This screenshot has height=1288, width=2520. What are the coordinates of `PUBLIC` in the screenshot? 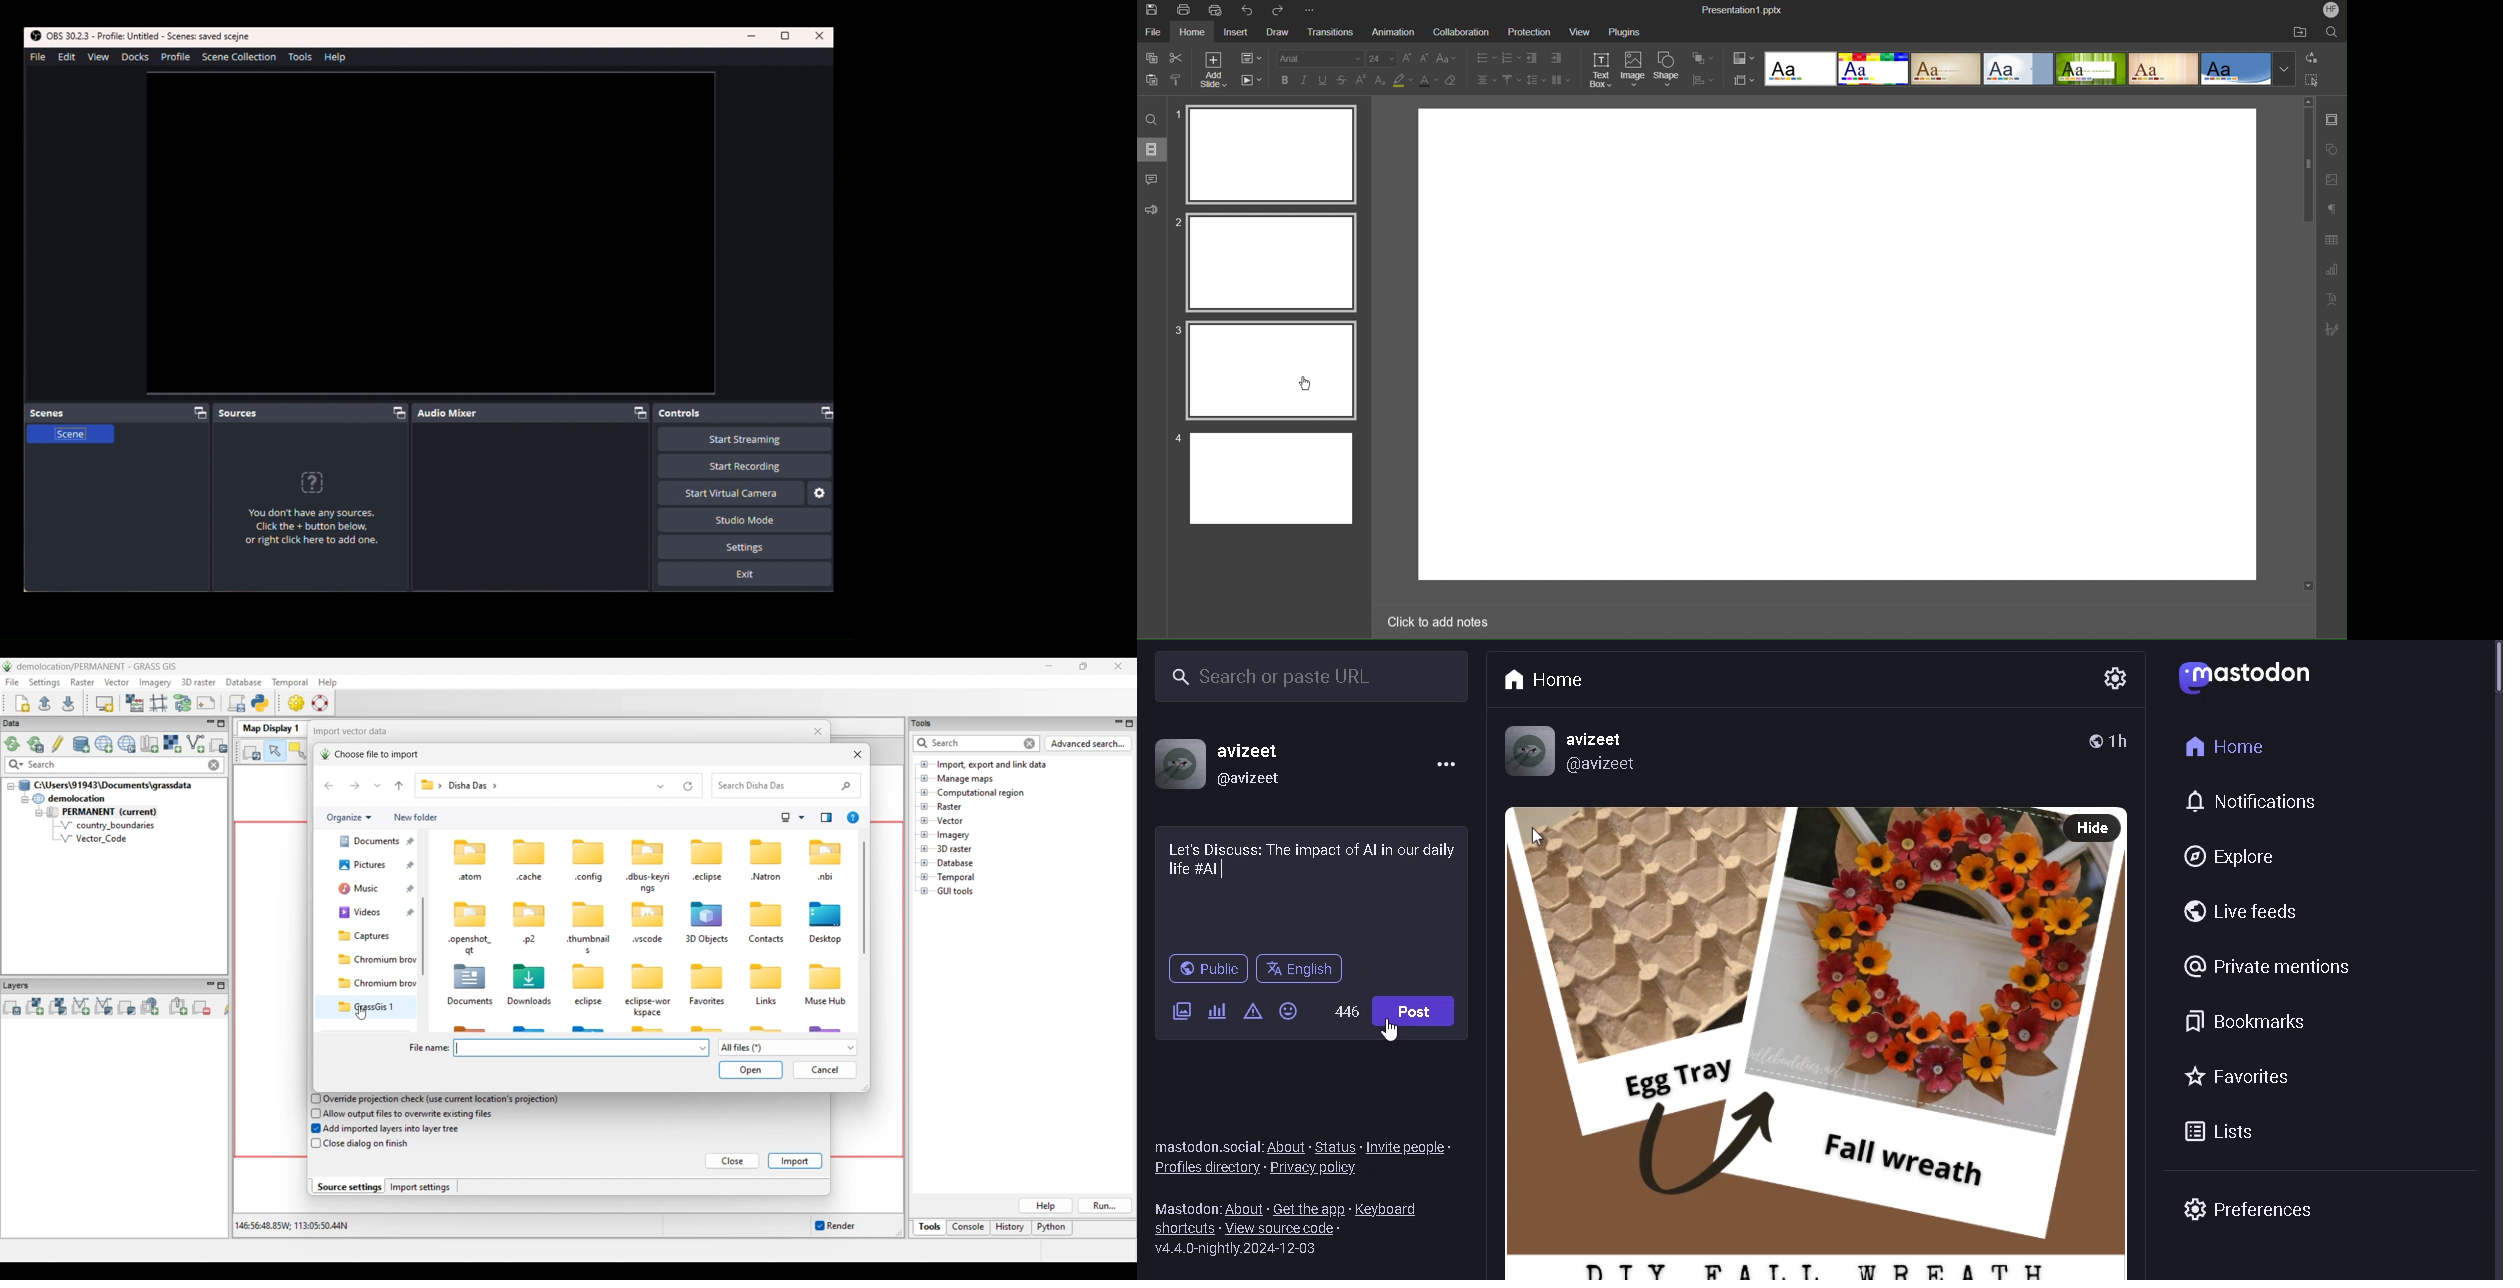 It's located at (1206, 969).